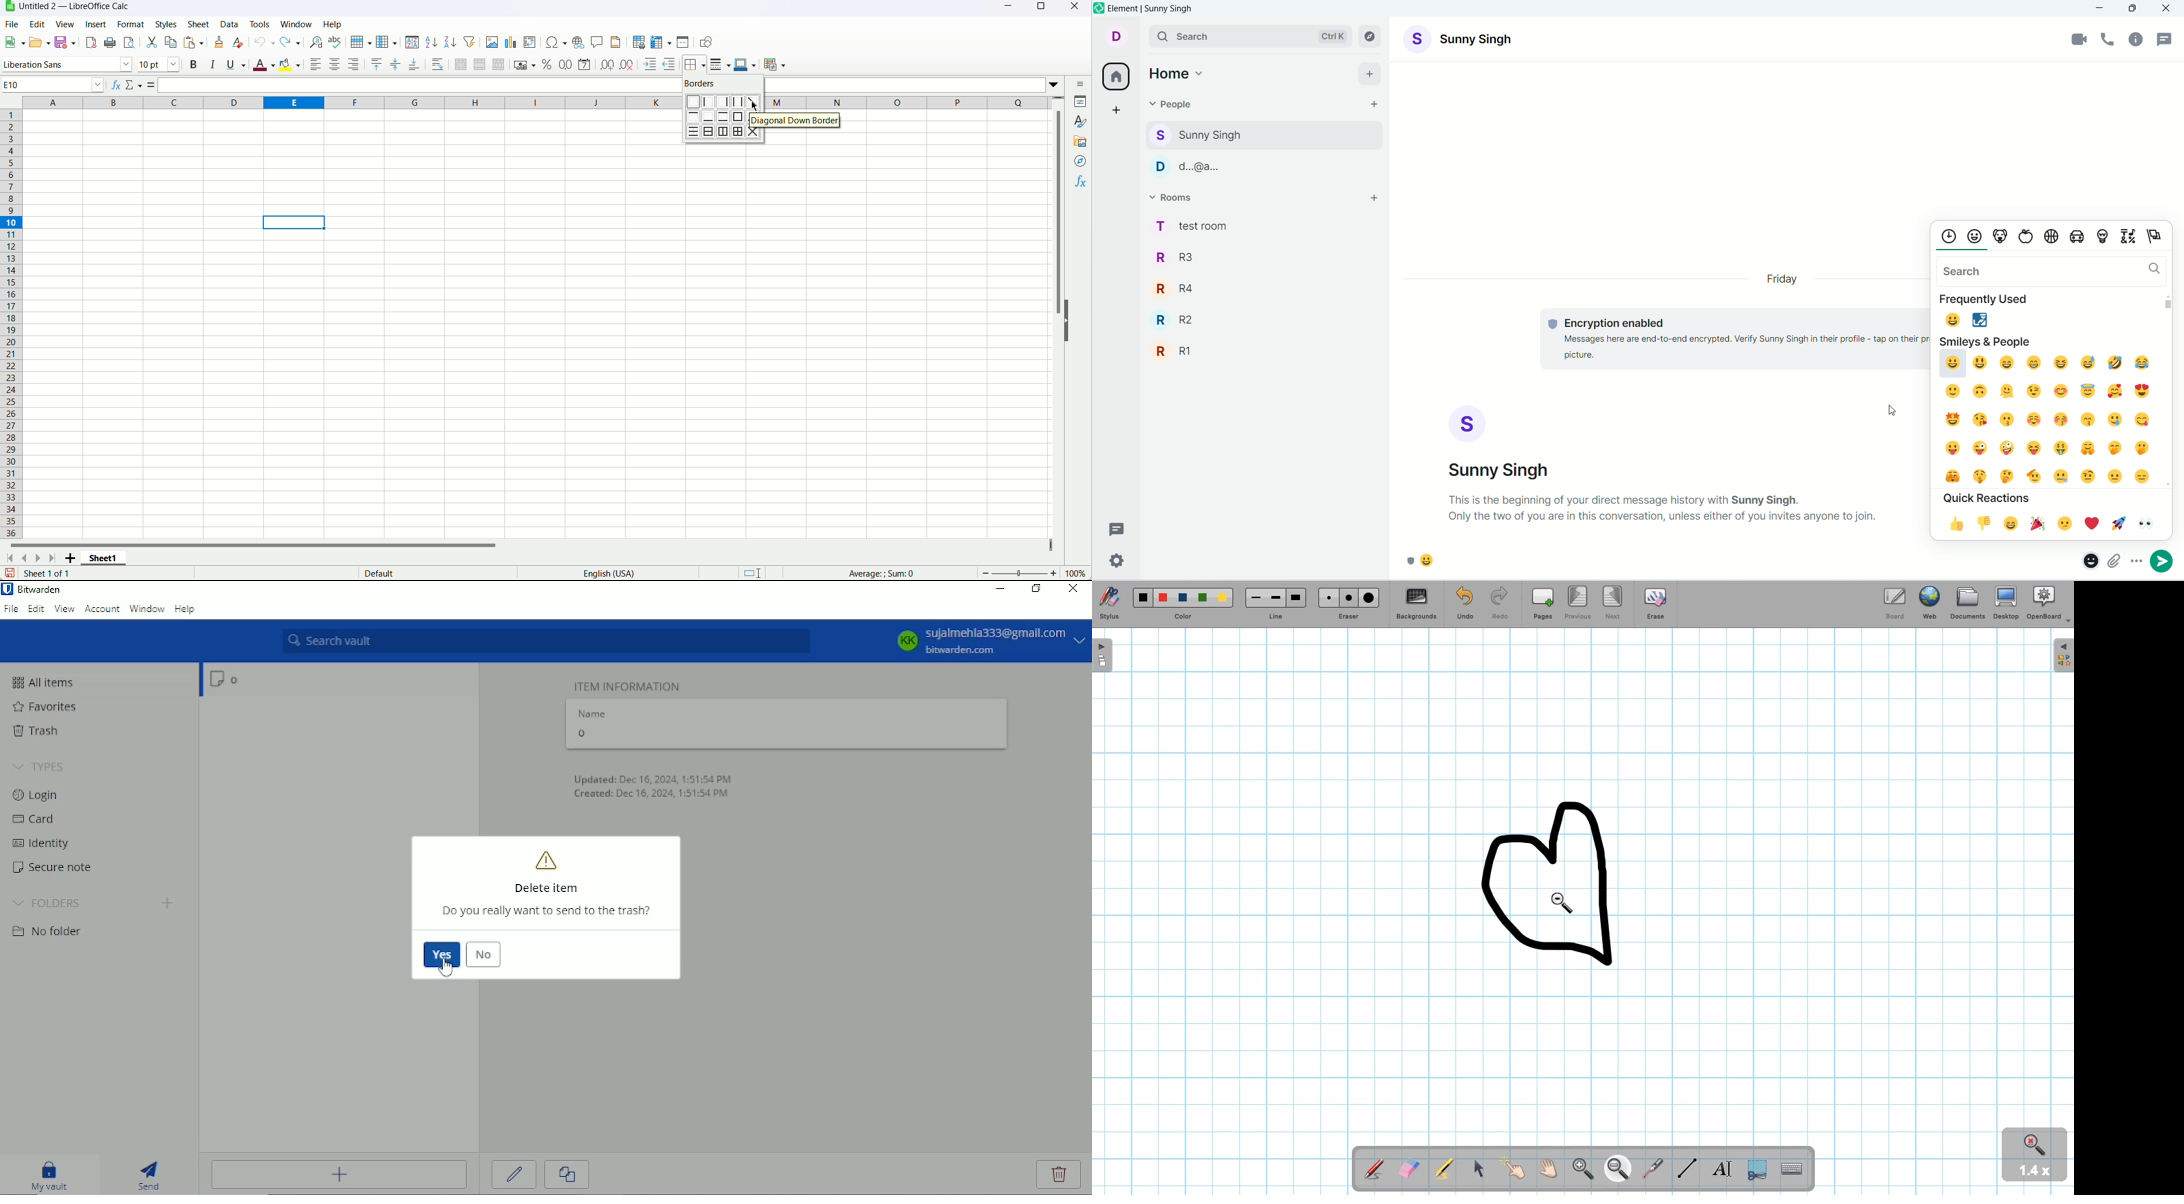 This screenshot has height=1204, width=2184. I want to click on sunny singh, so click(1261, 134).